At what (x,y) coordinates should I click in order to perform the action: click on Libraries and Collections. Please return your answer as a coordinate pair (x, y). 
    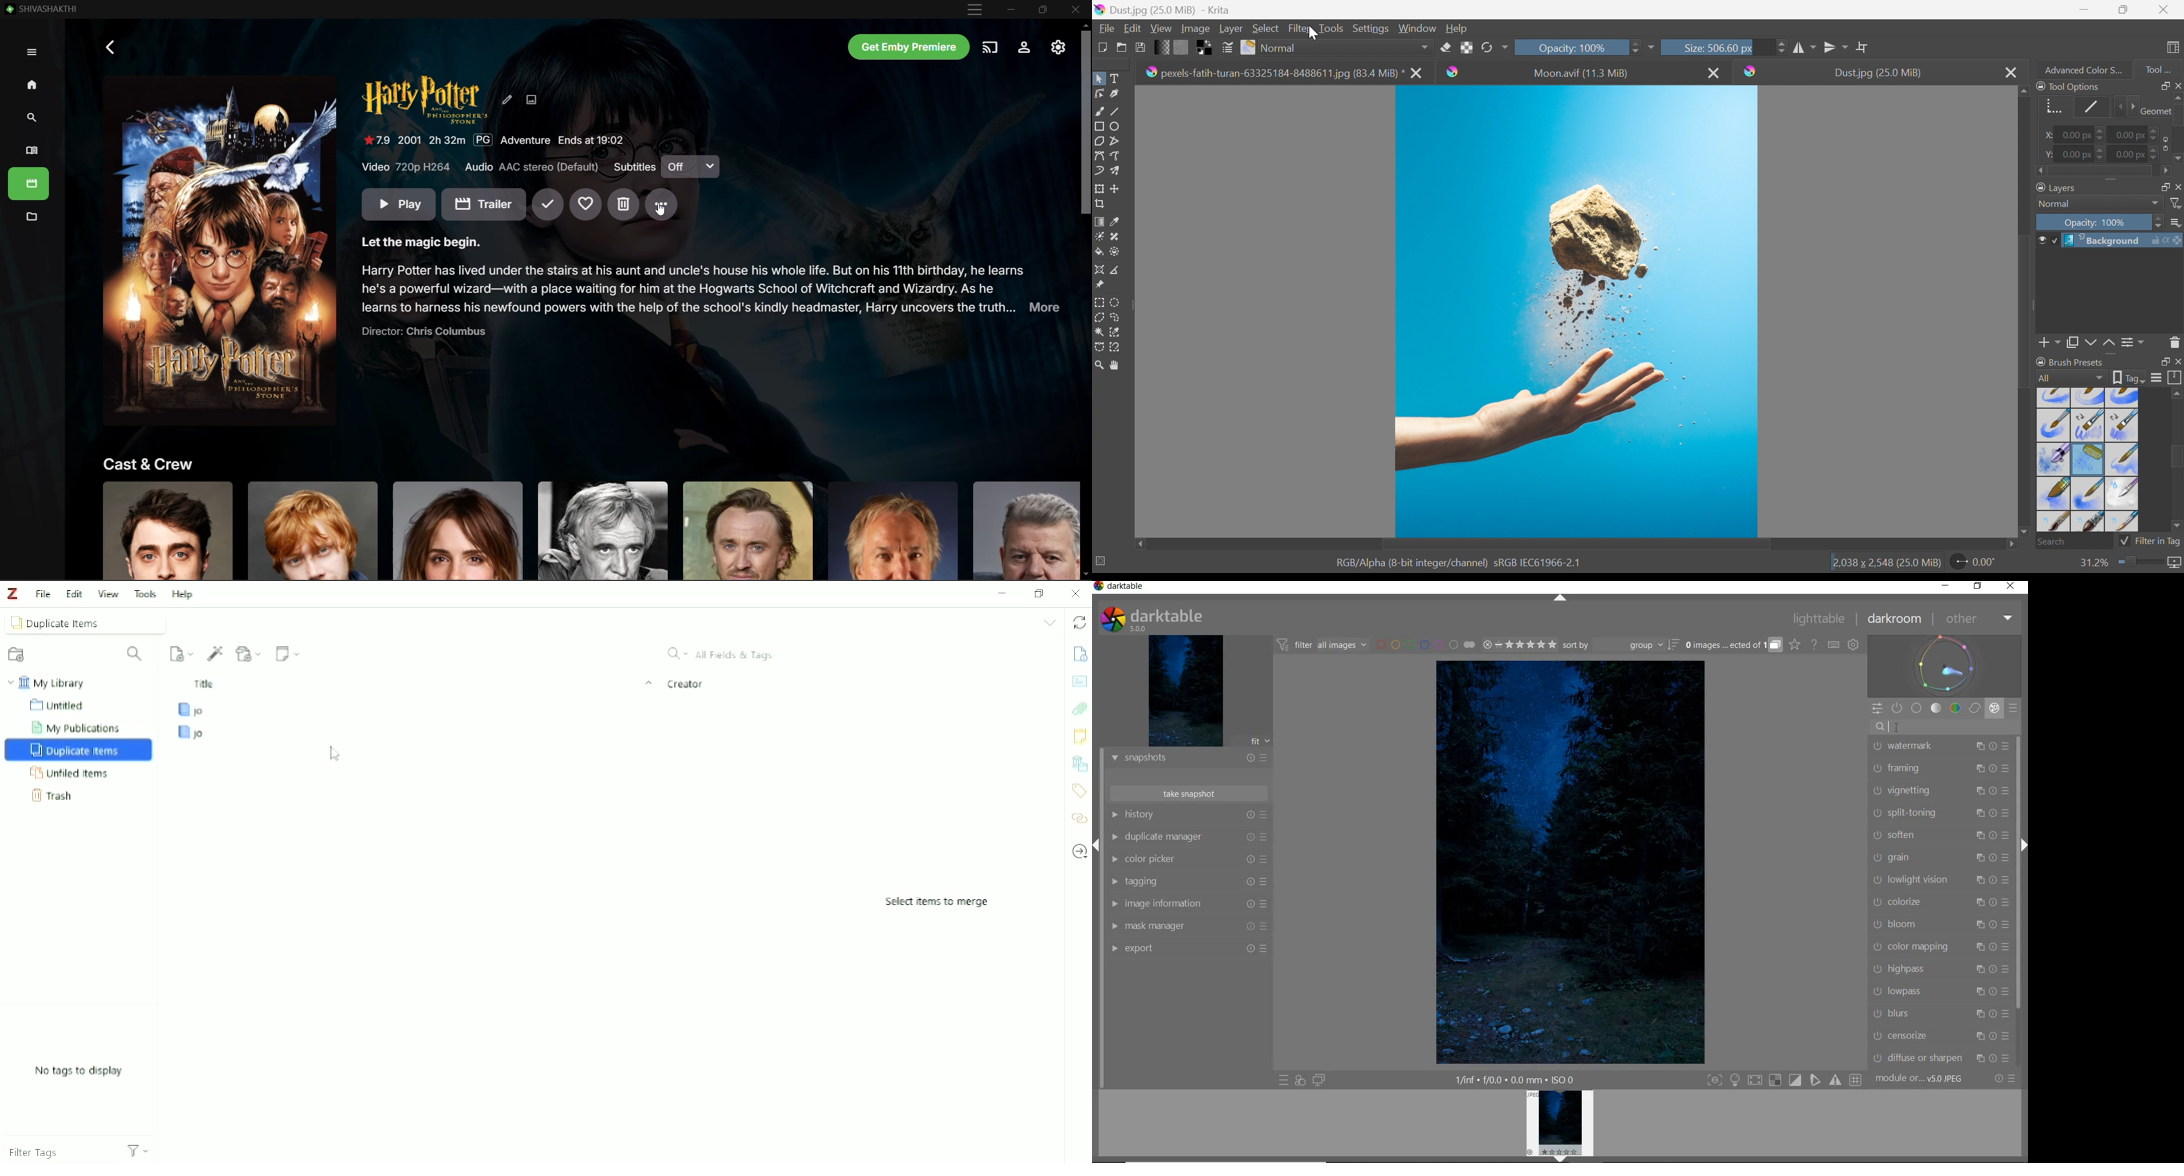
    Looking at the image, I should click on (1080, 762).